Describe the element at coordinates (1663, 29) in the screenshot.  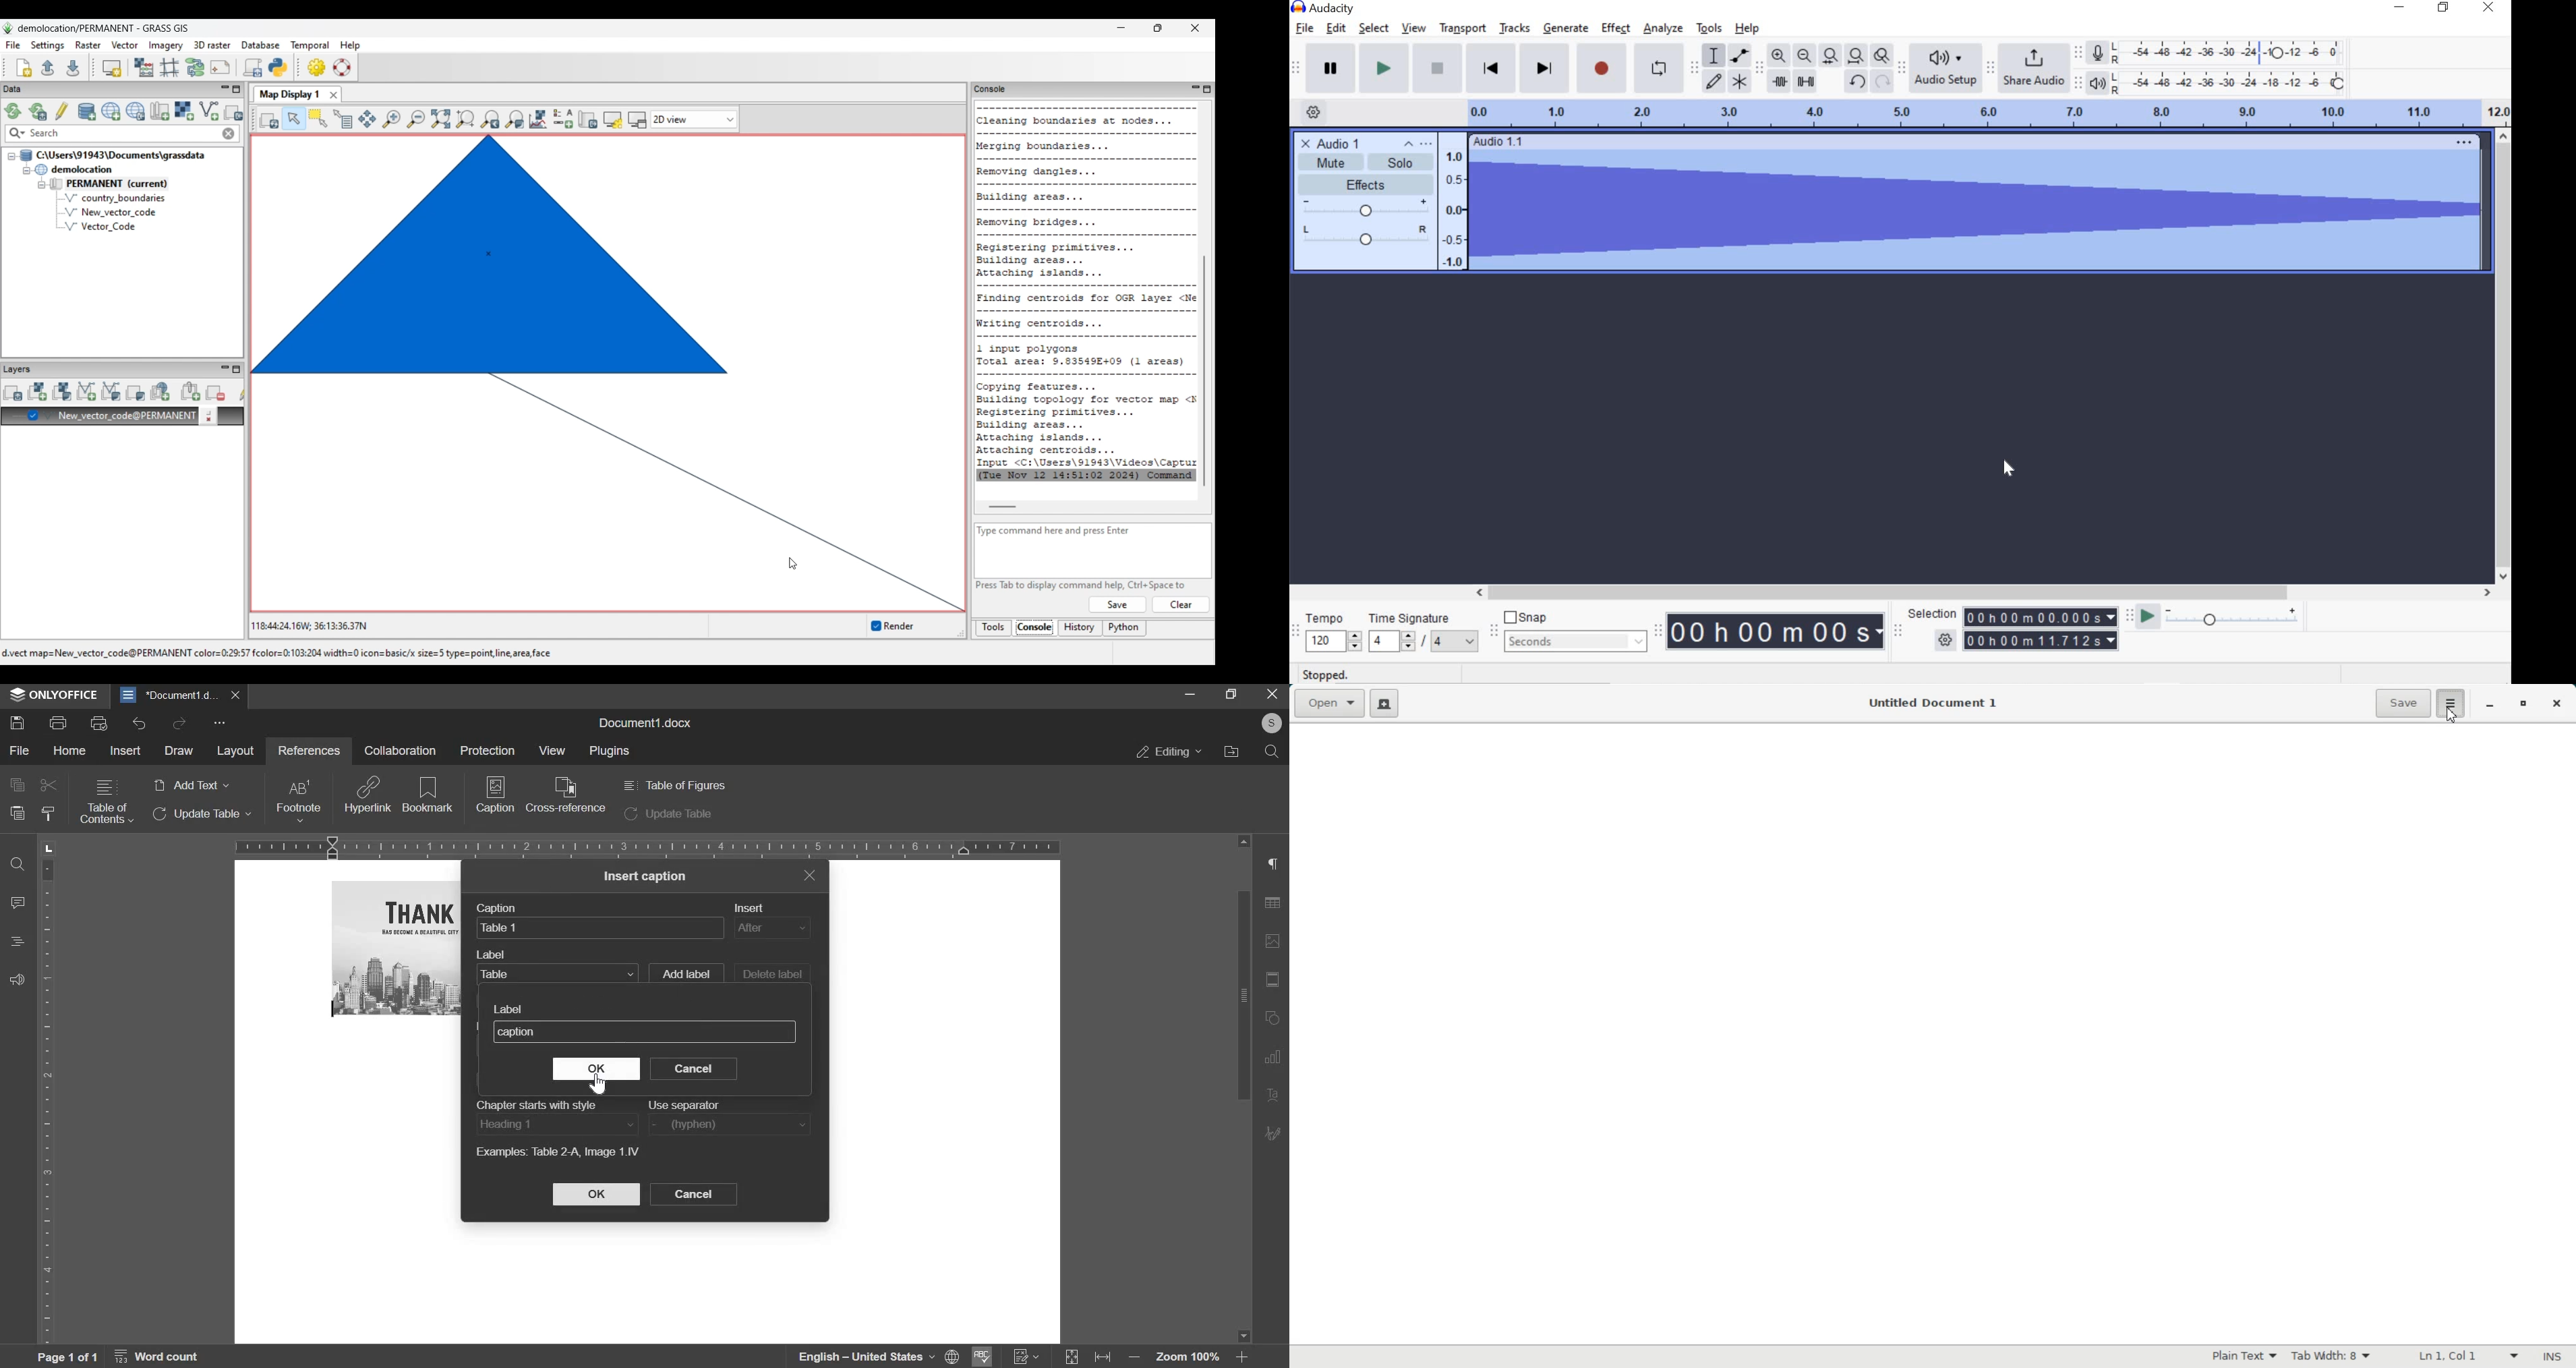
I see `analyze` at that location.